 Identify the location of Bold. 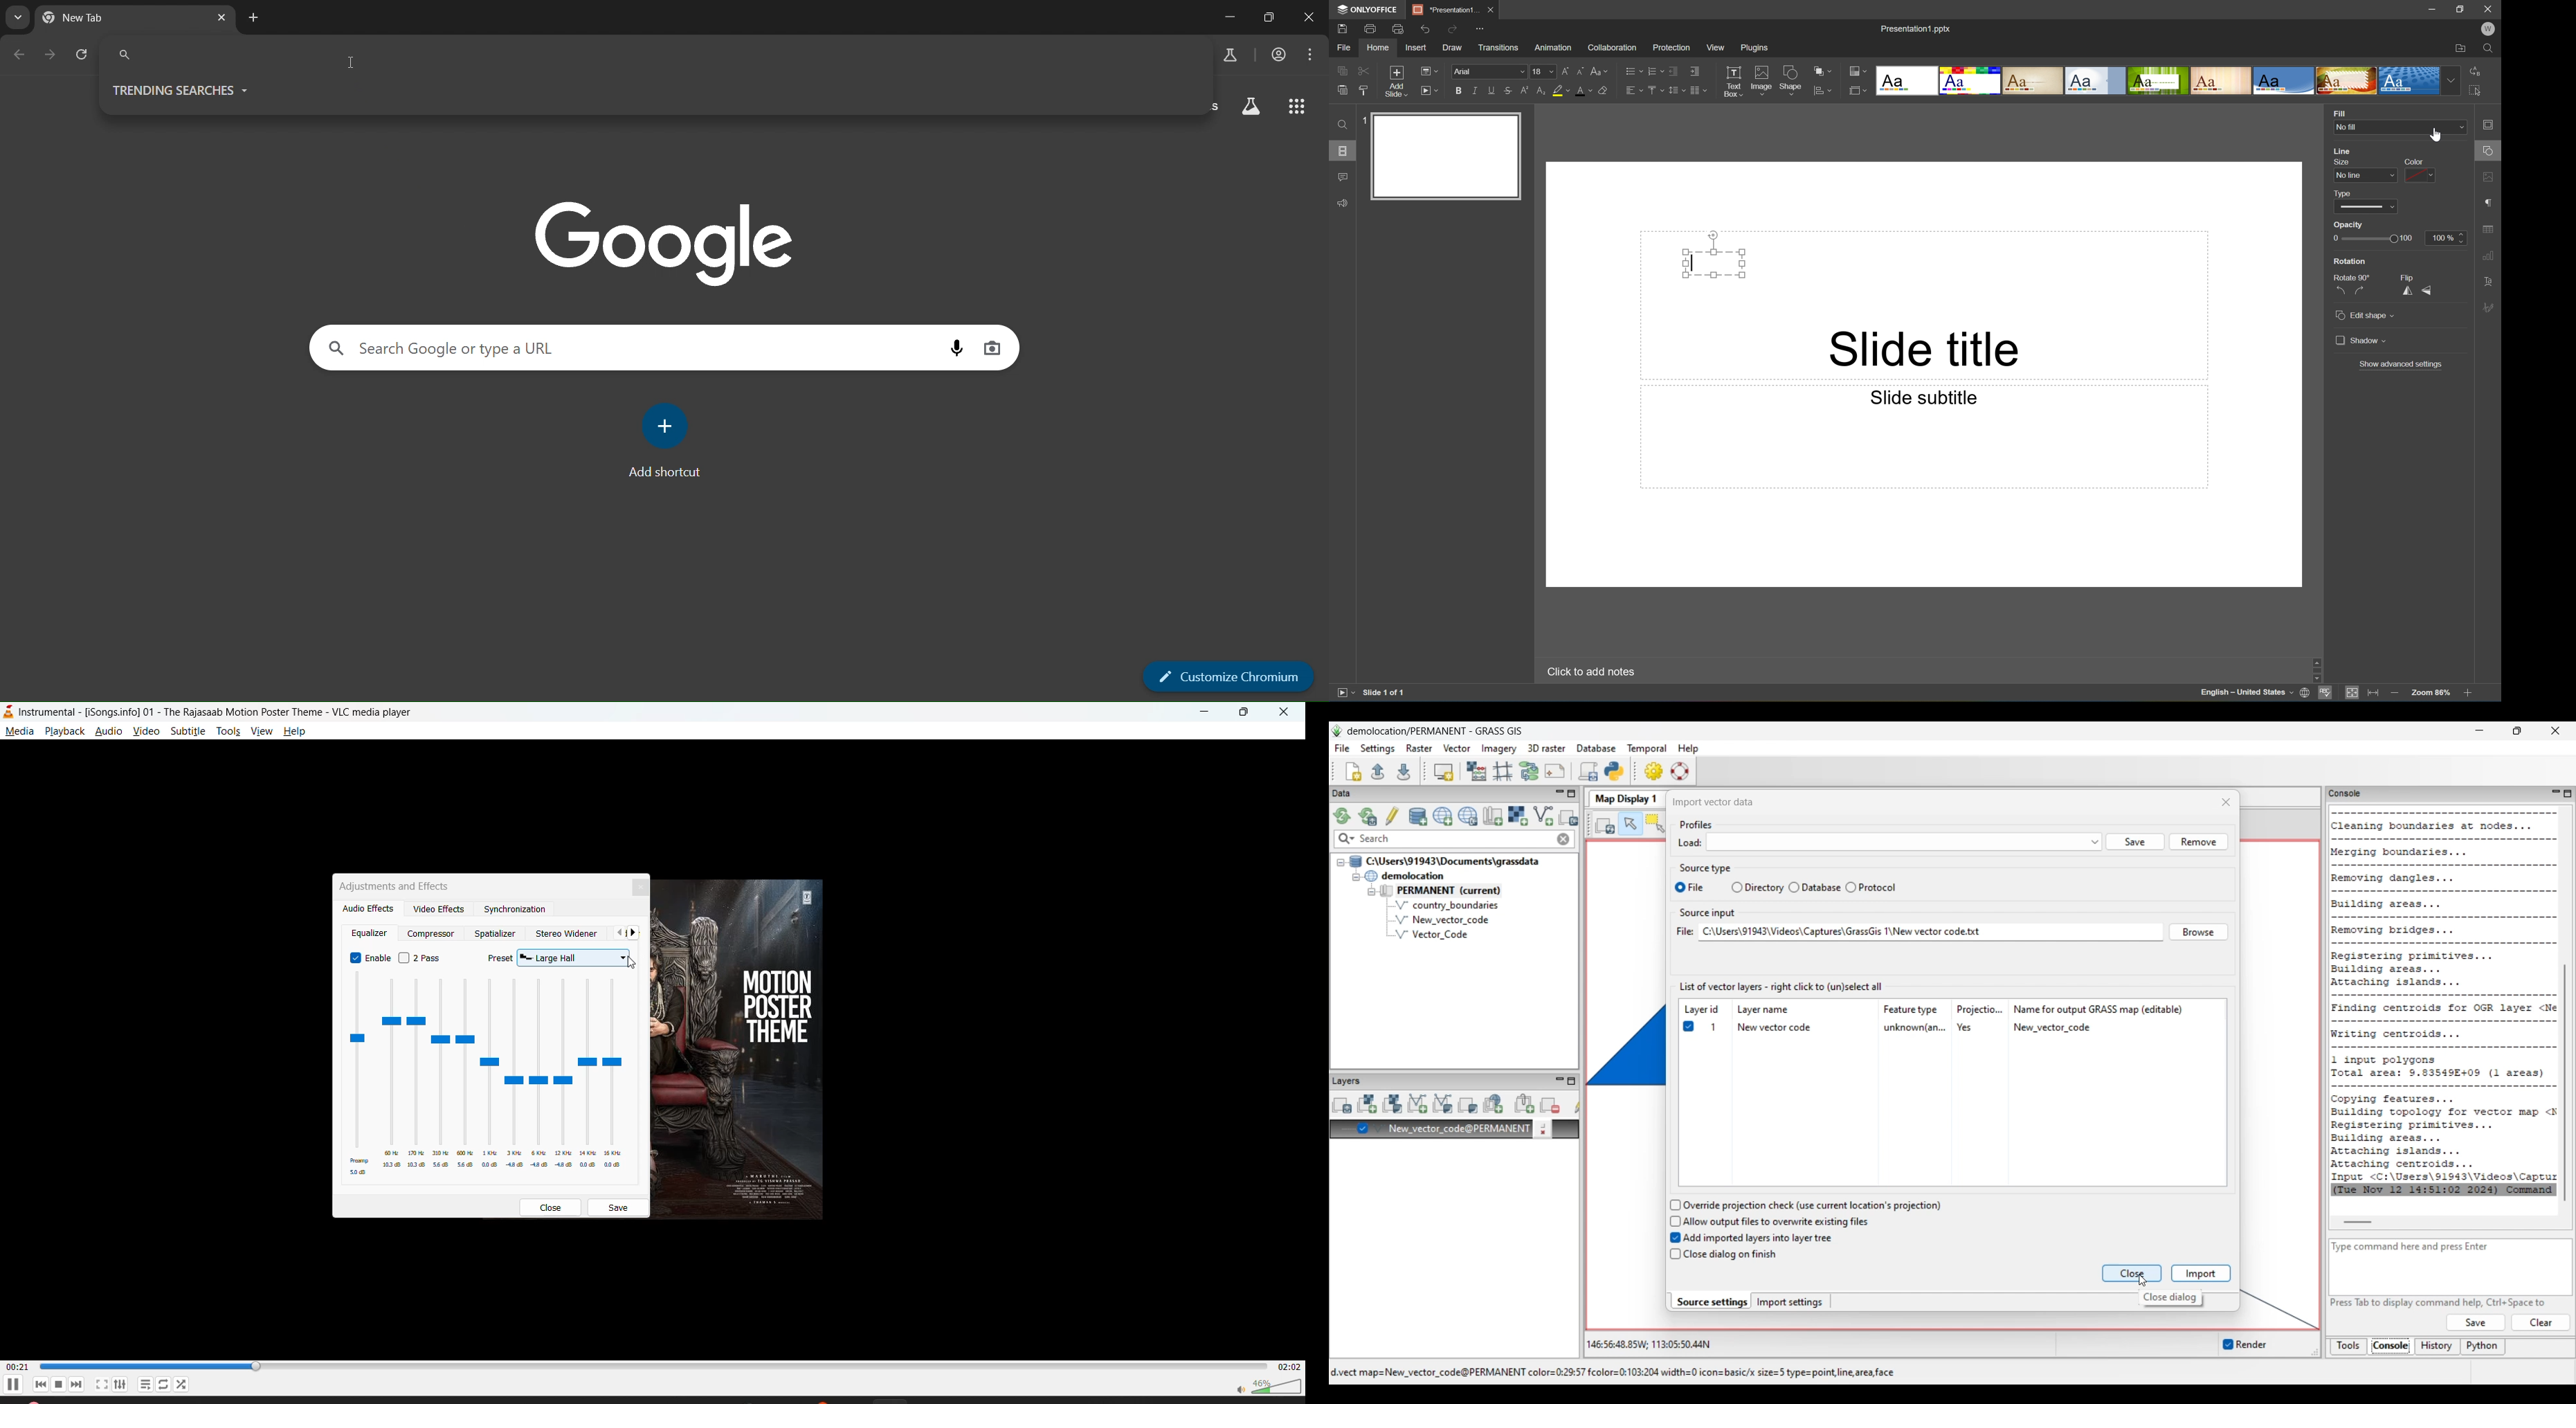
(1458, 89).